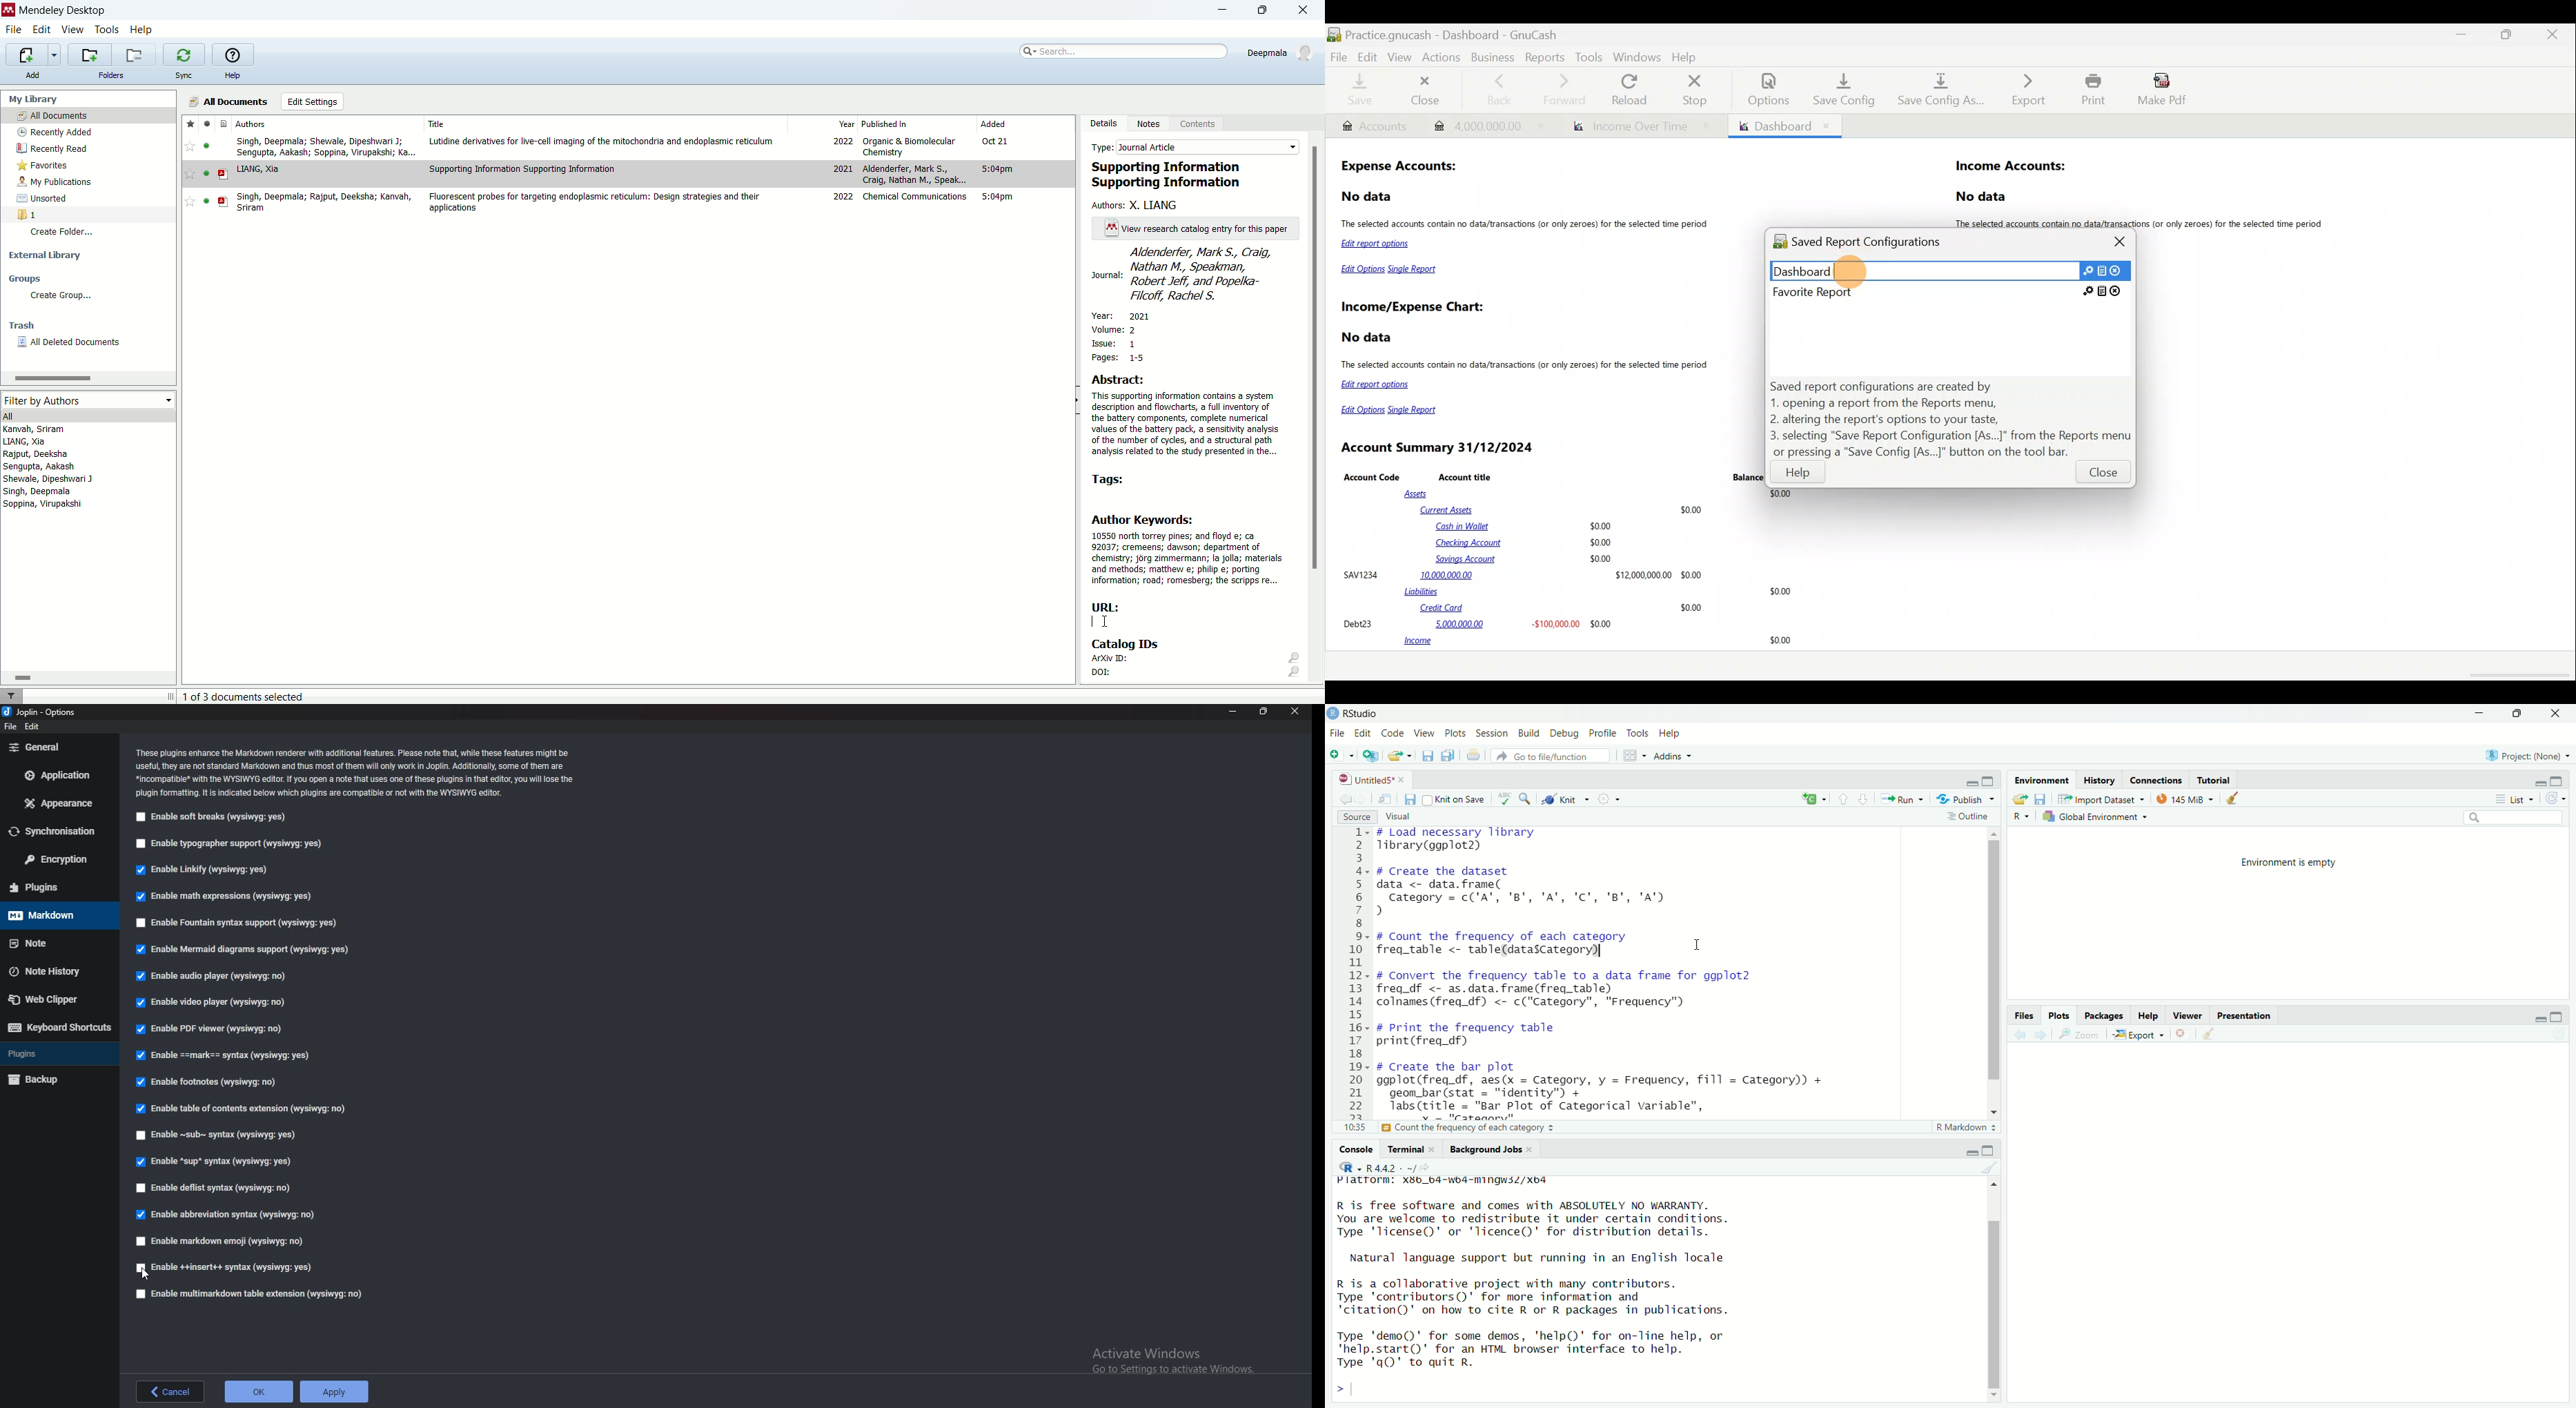 The height and width of the screenshot is (1428, 2576). I want to click on console, so click(1351, 1150).